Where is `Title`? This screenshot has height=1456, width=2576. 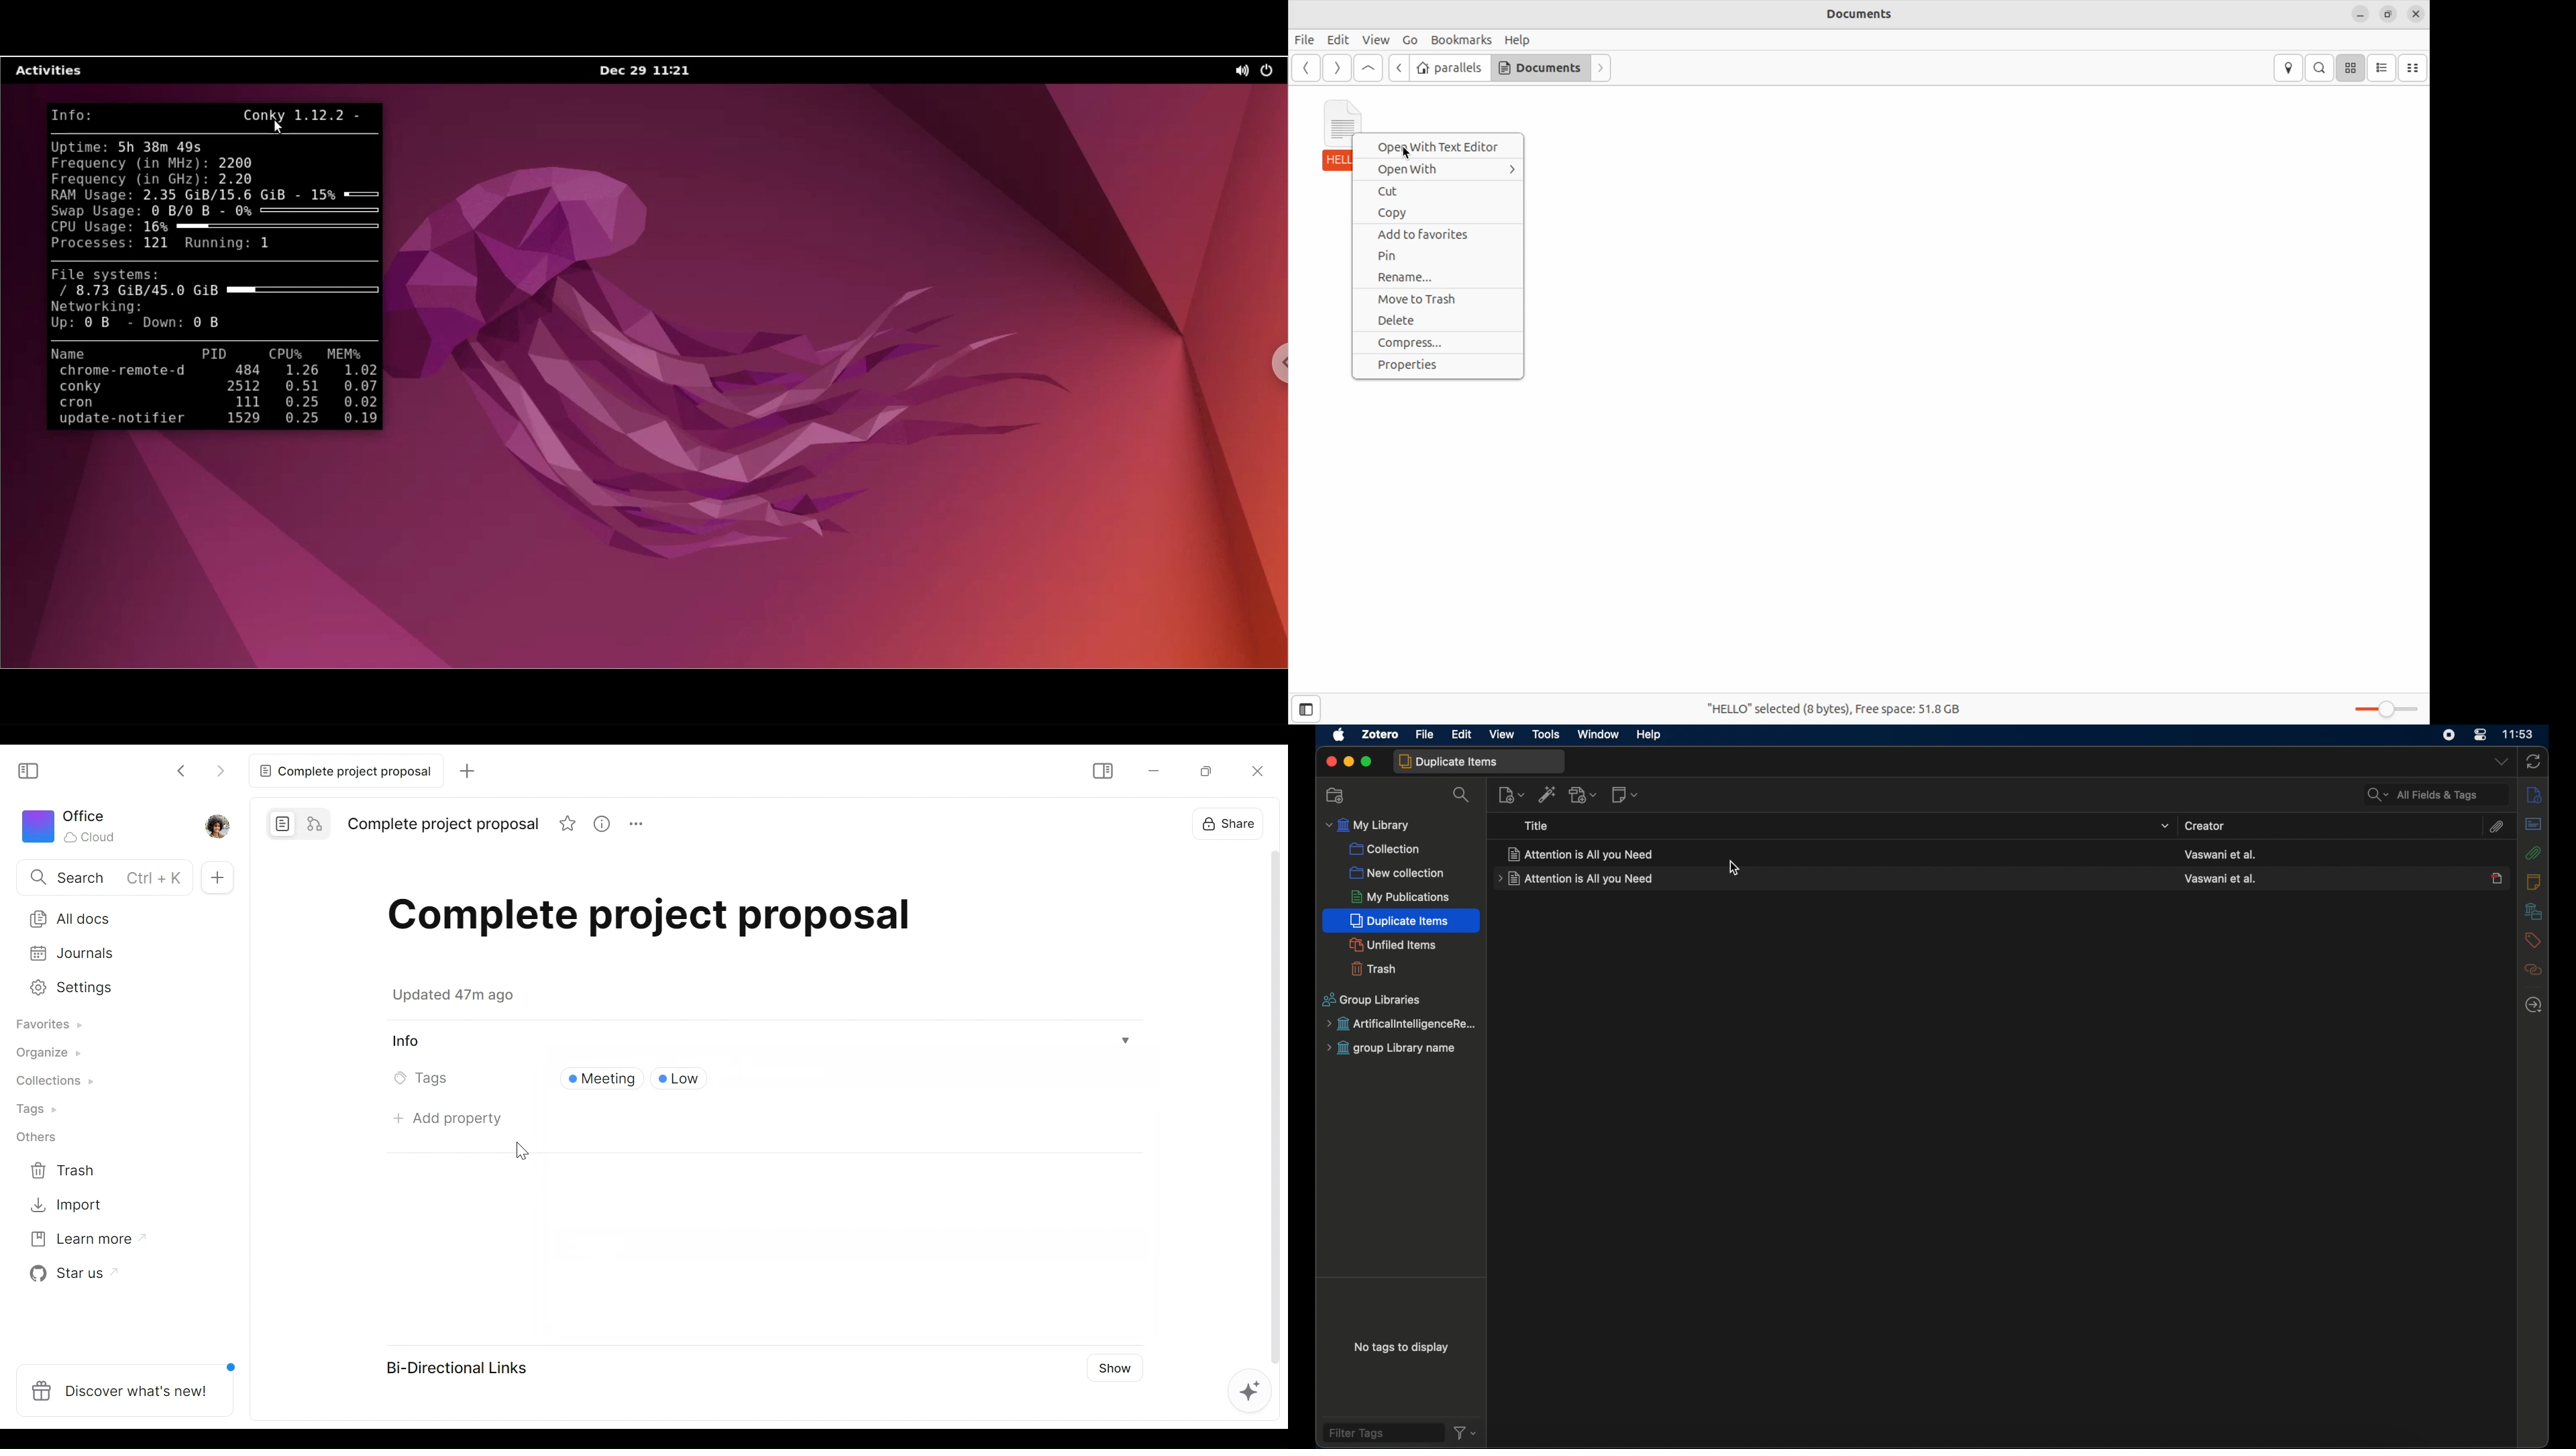
Title is located at coordinates (444, 825).